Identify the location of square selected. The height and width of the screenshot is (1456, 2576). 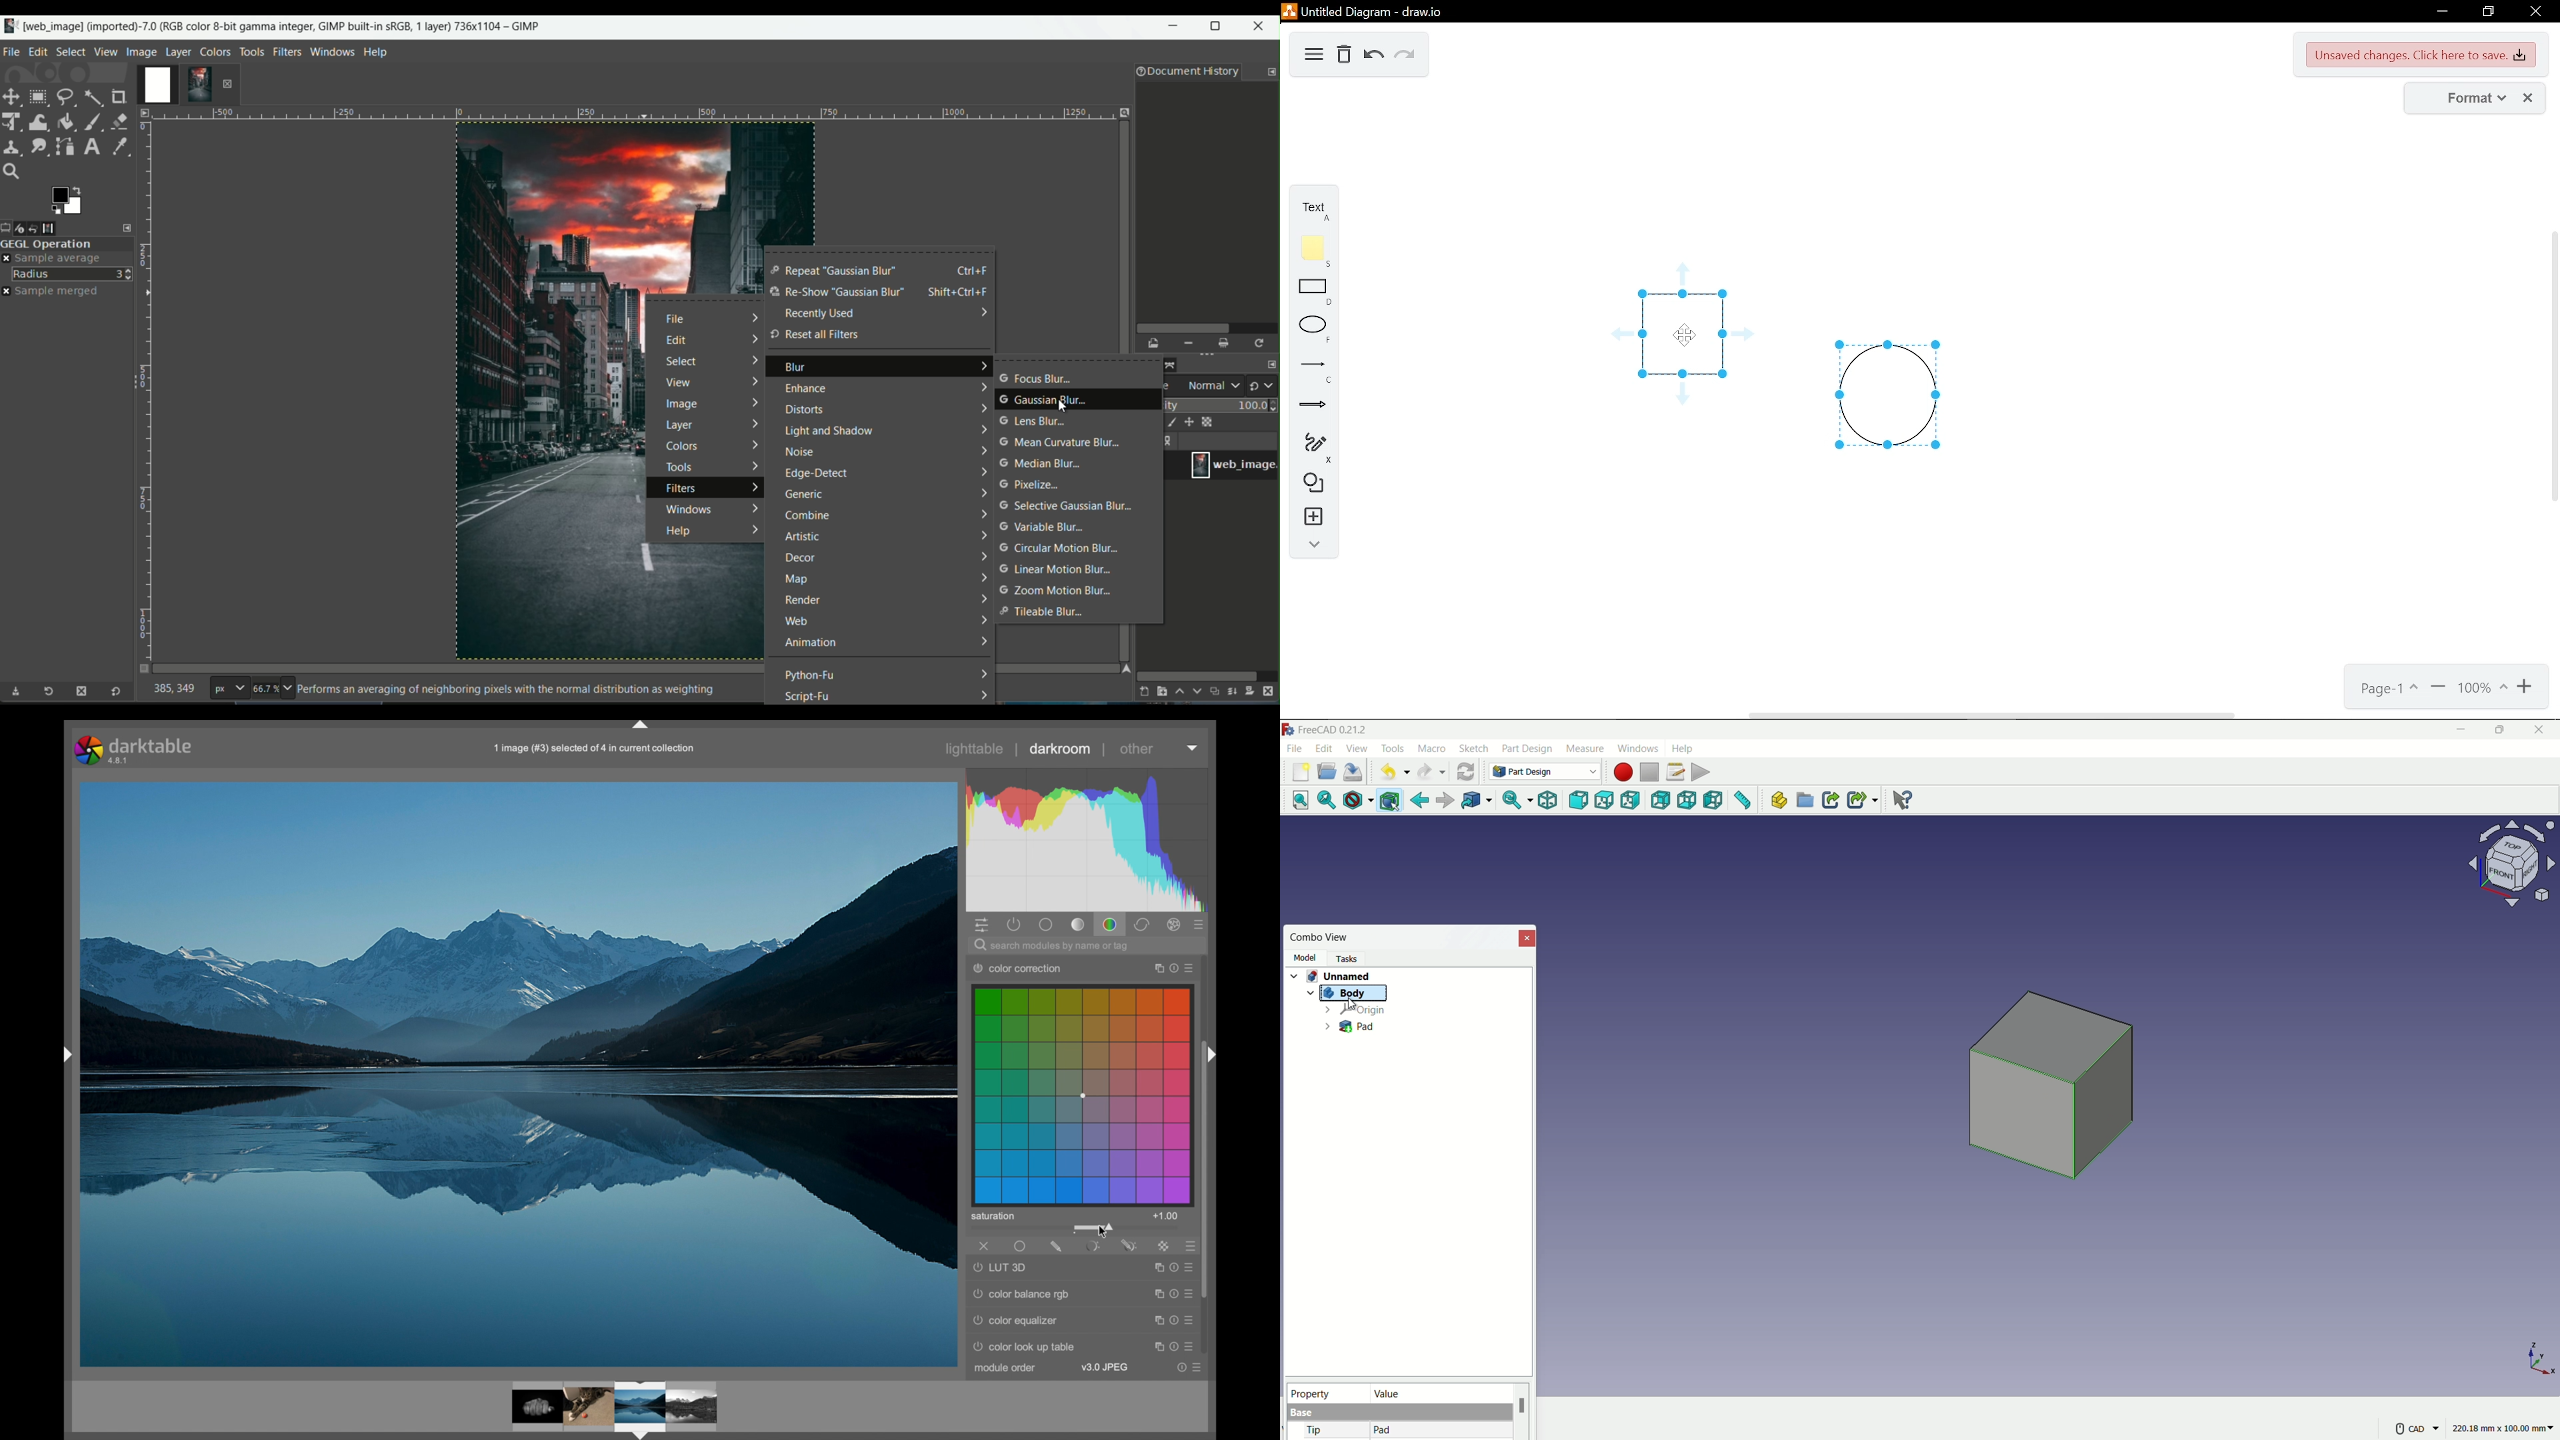
(1682, 334).